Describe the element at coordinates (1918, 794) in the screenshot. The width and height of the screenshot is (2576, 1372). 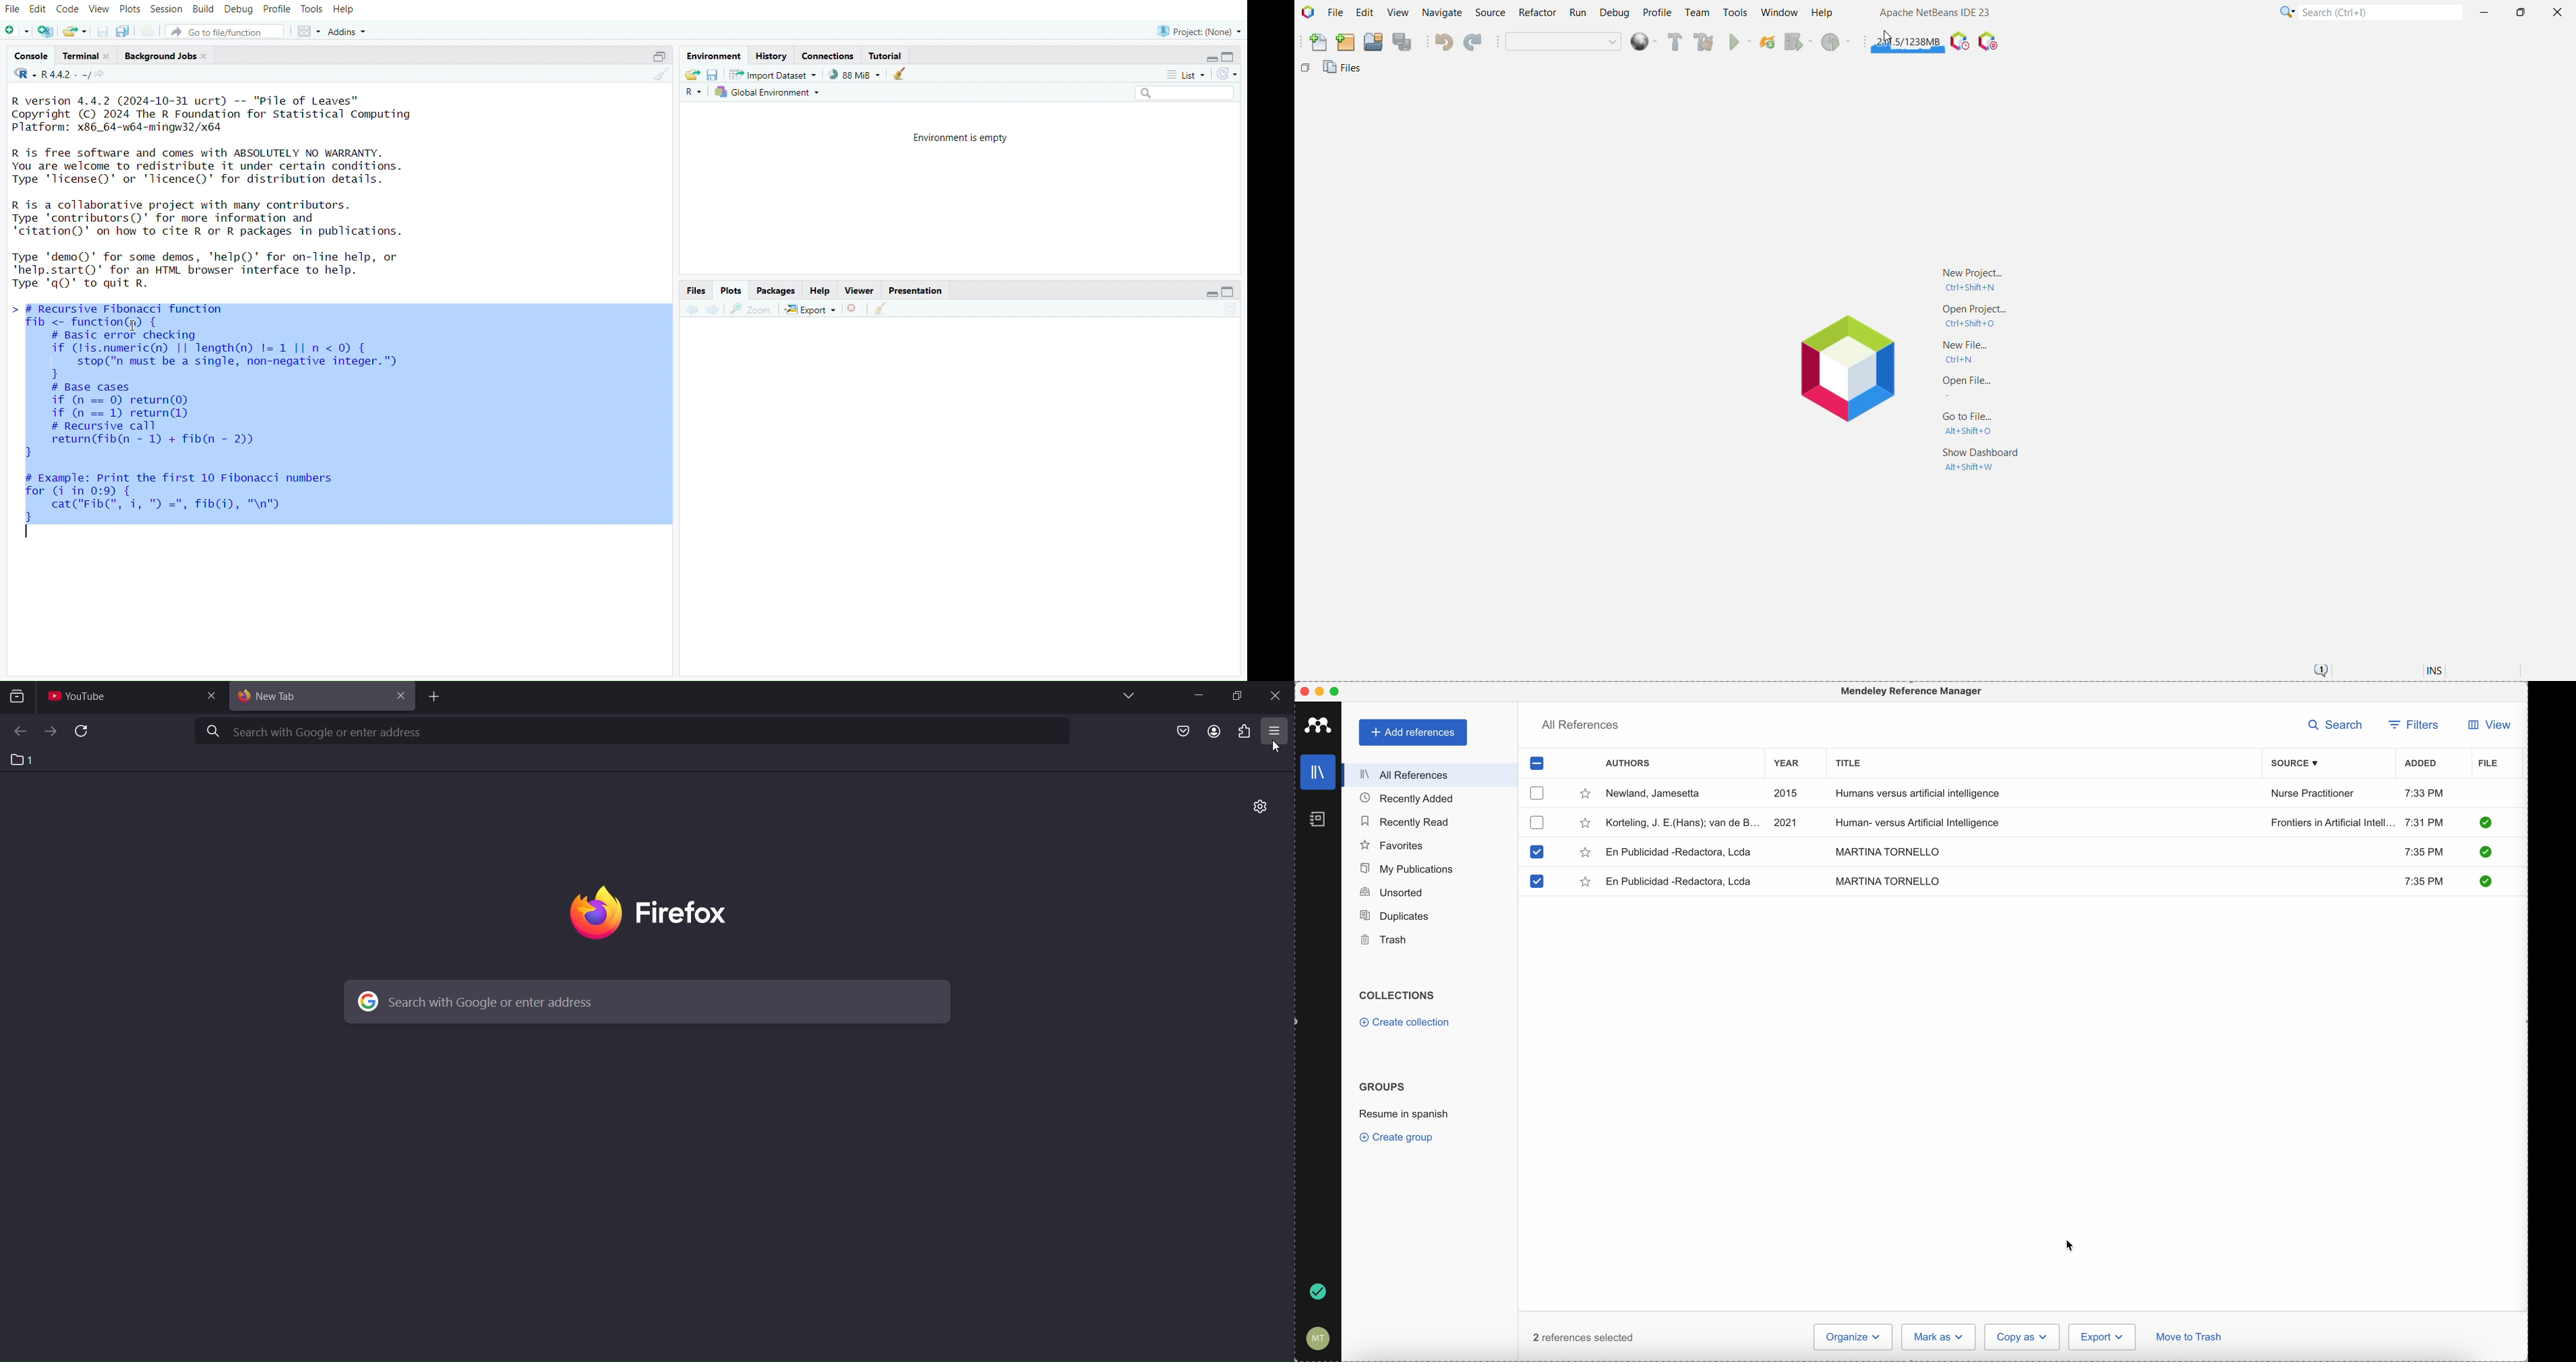
I see `Humans versus artificial intelligence` at that location.